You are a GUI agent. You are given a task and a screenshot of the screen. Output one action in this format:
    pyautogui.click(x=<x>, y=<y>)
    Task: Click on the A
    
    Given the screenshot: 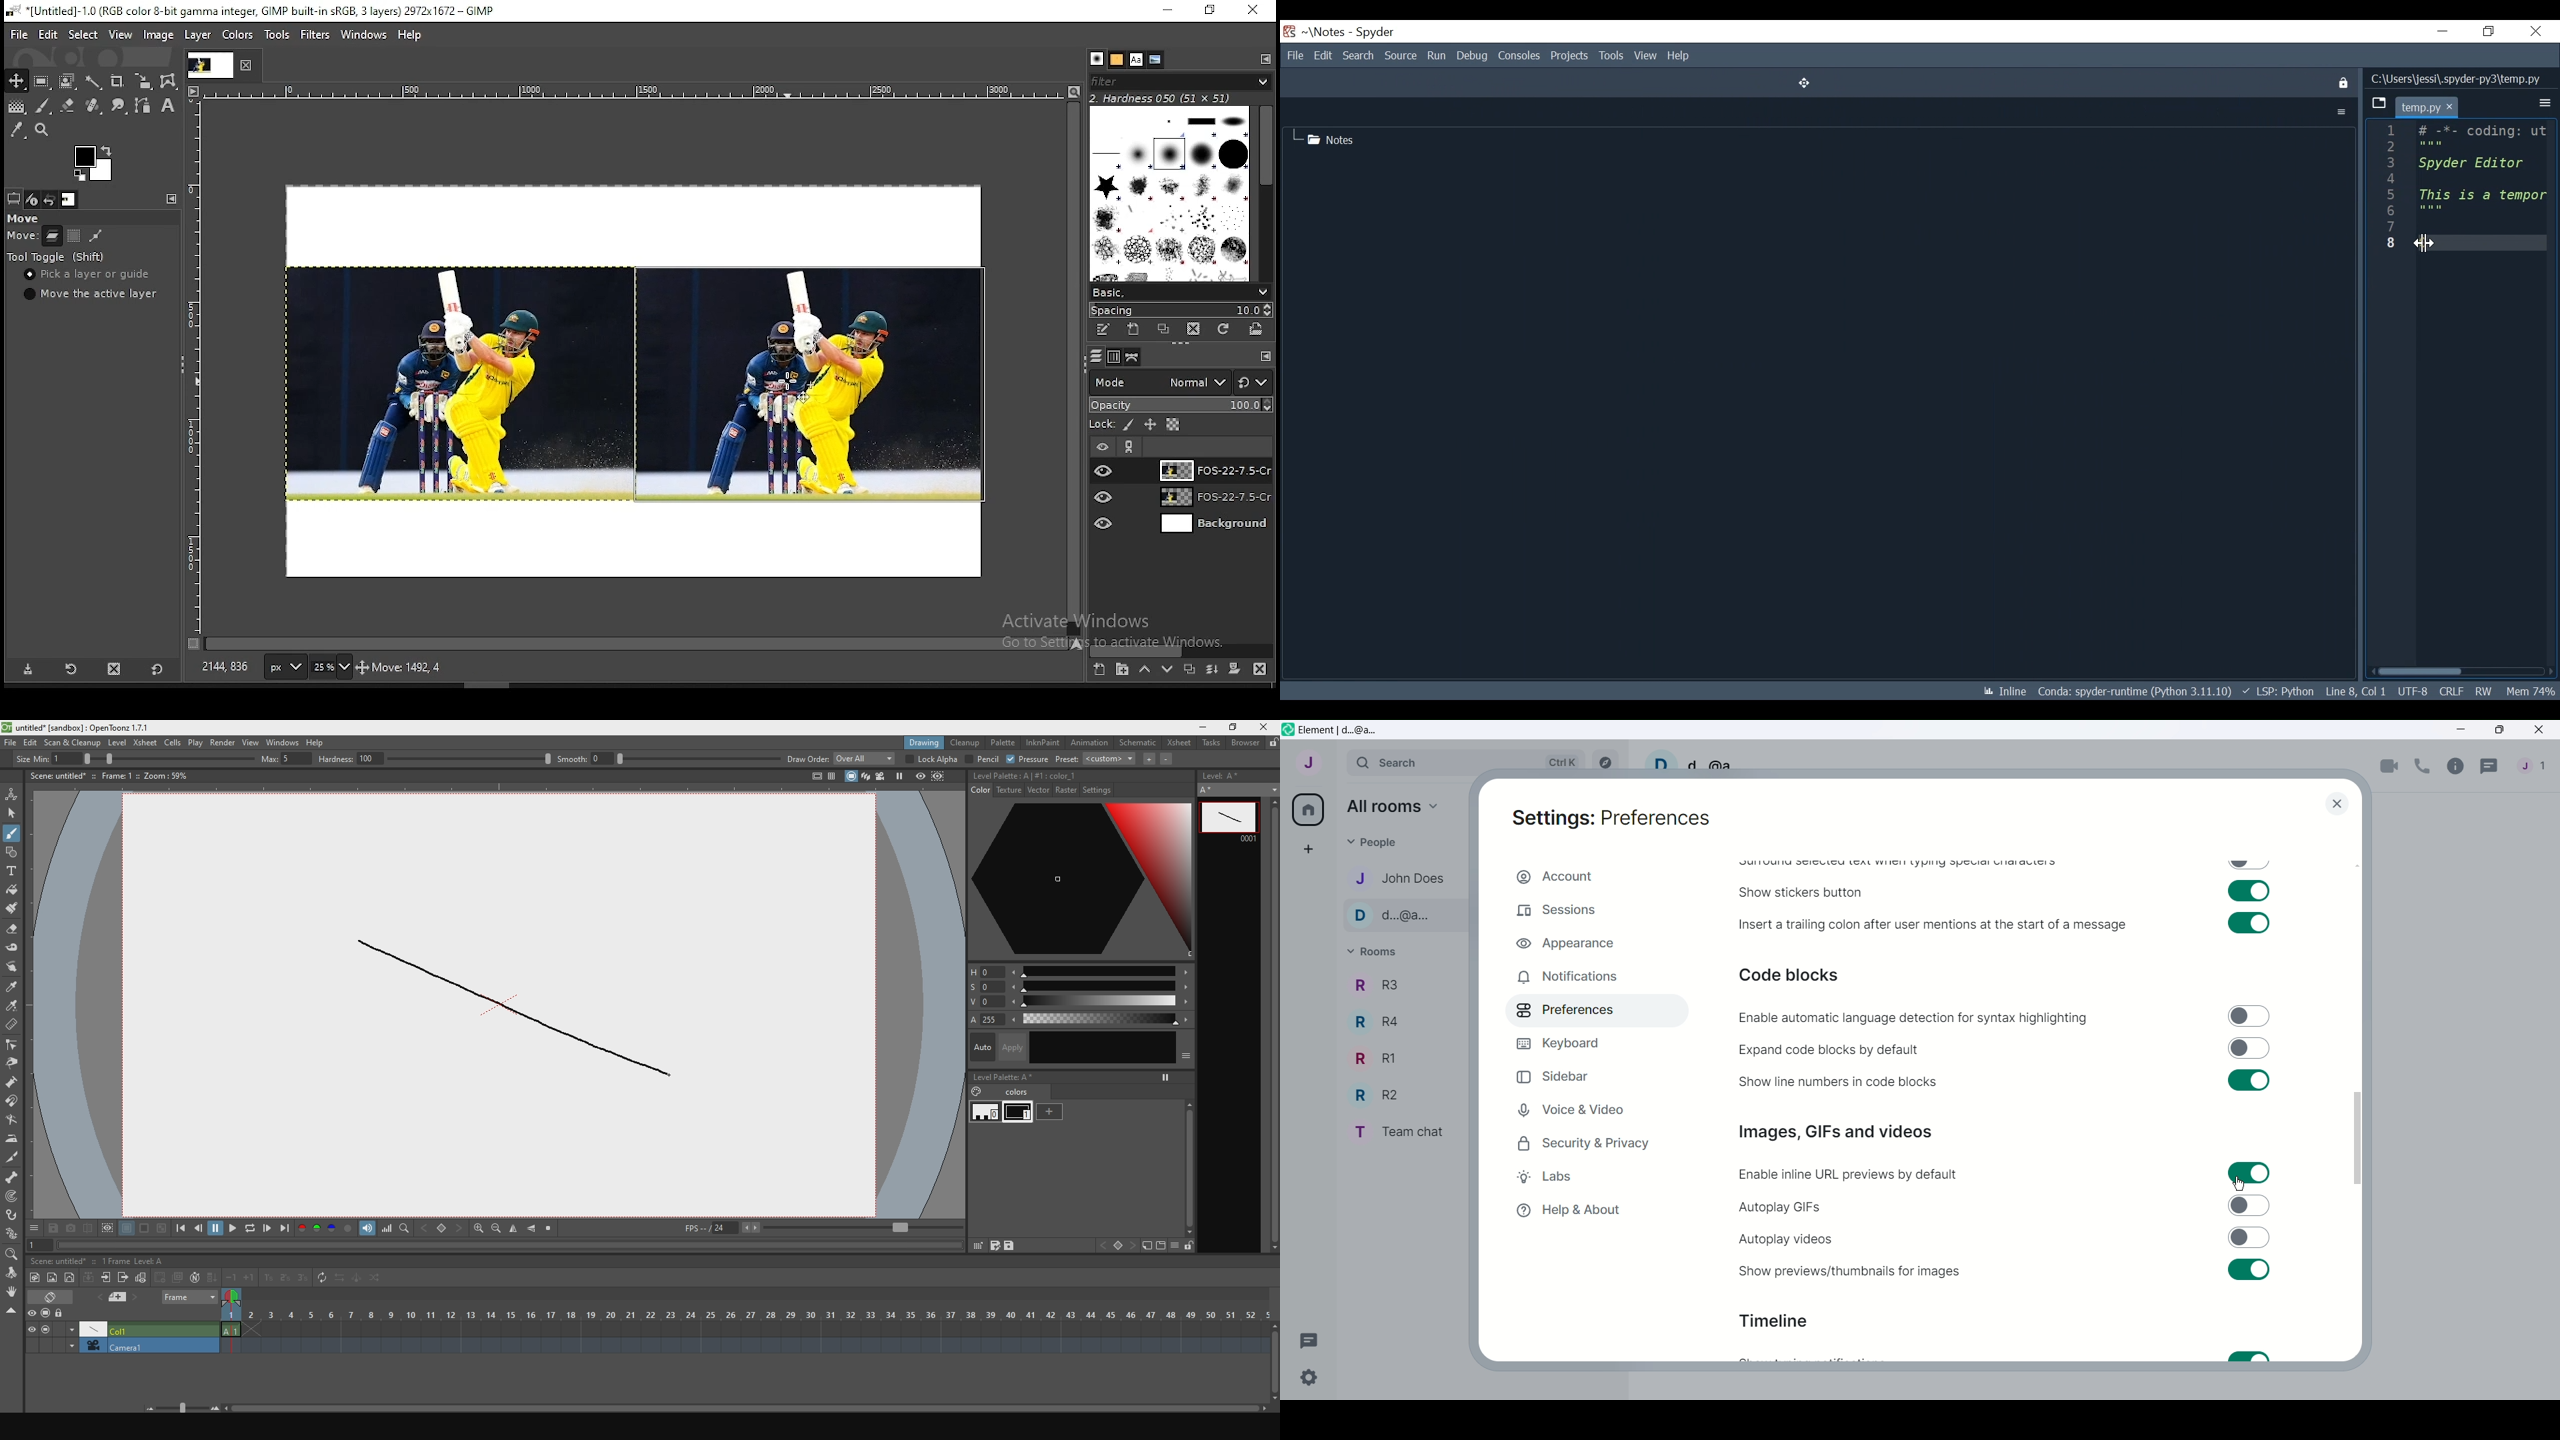 What is the action you would take?
    pyautogui.click(x=1238, y=790)
    